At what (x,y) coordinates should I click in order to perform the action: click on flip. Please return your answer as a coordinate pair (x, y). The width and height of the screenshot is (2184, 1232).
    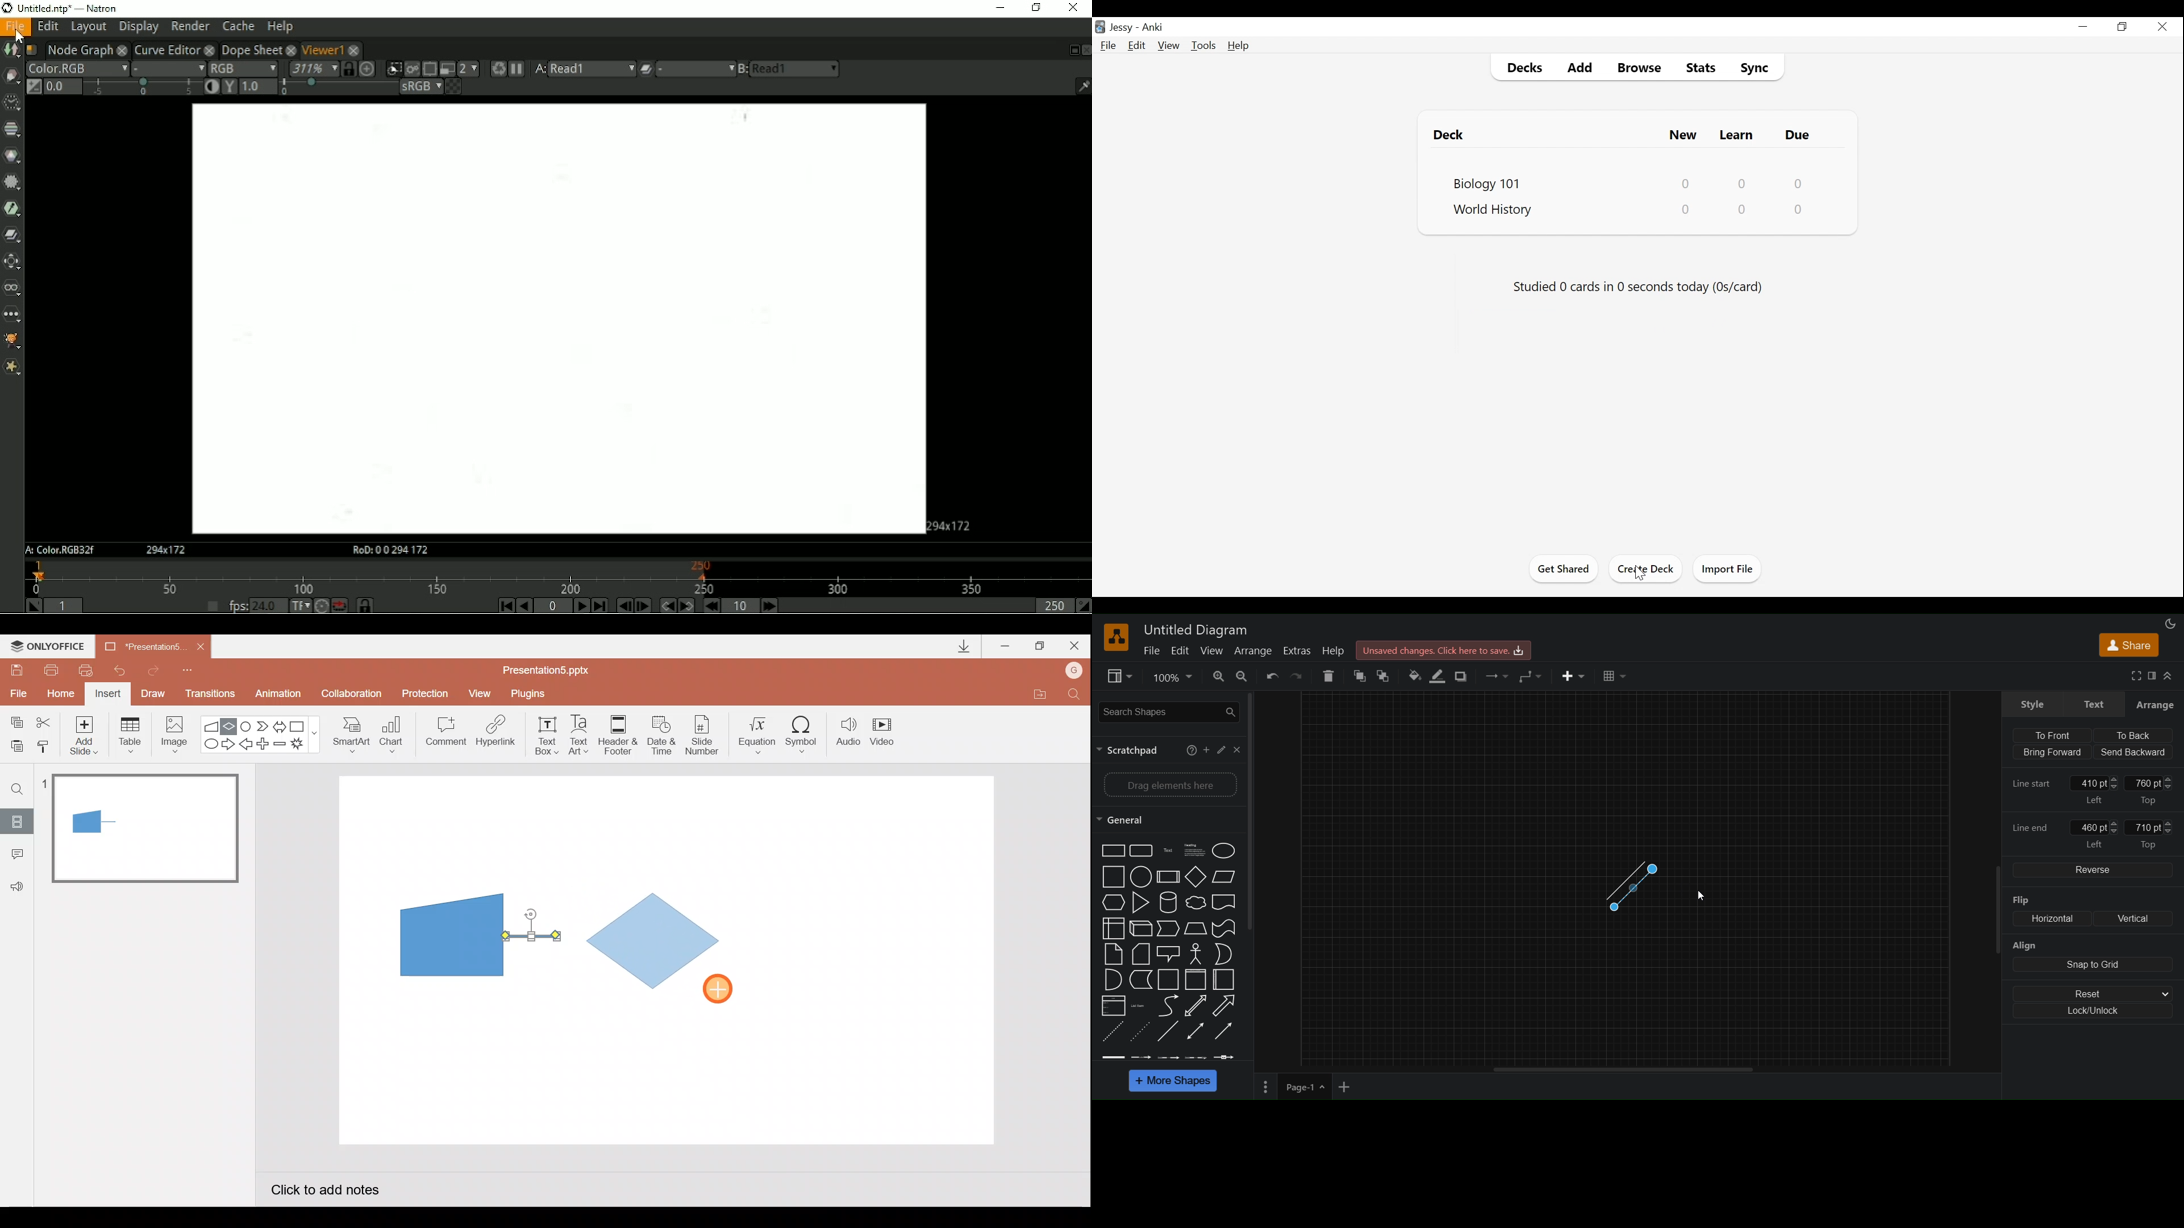
    Looking at the image, I should click on (2030, 902).